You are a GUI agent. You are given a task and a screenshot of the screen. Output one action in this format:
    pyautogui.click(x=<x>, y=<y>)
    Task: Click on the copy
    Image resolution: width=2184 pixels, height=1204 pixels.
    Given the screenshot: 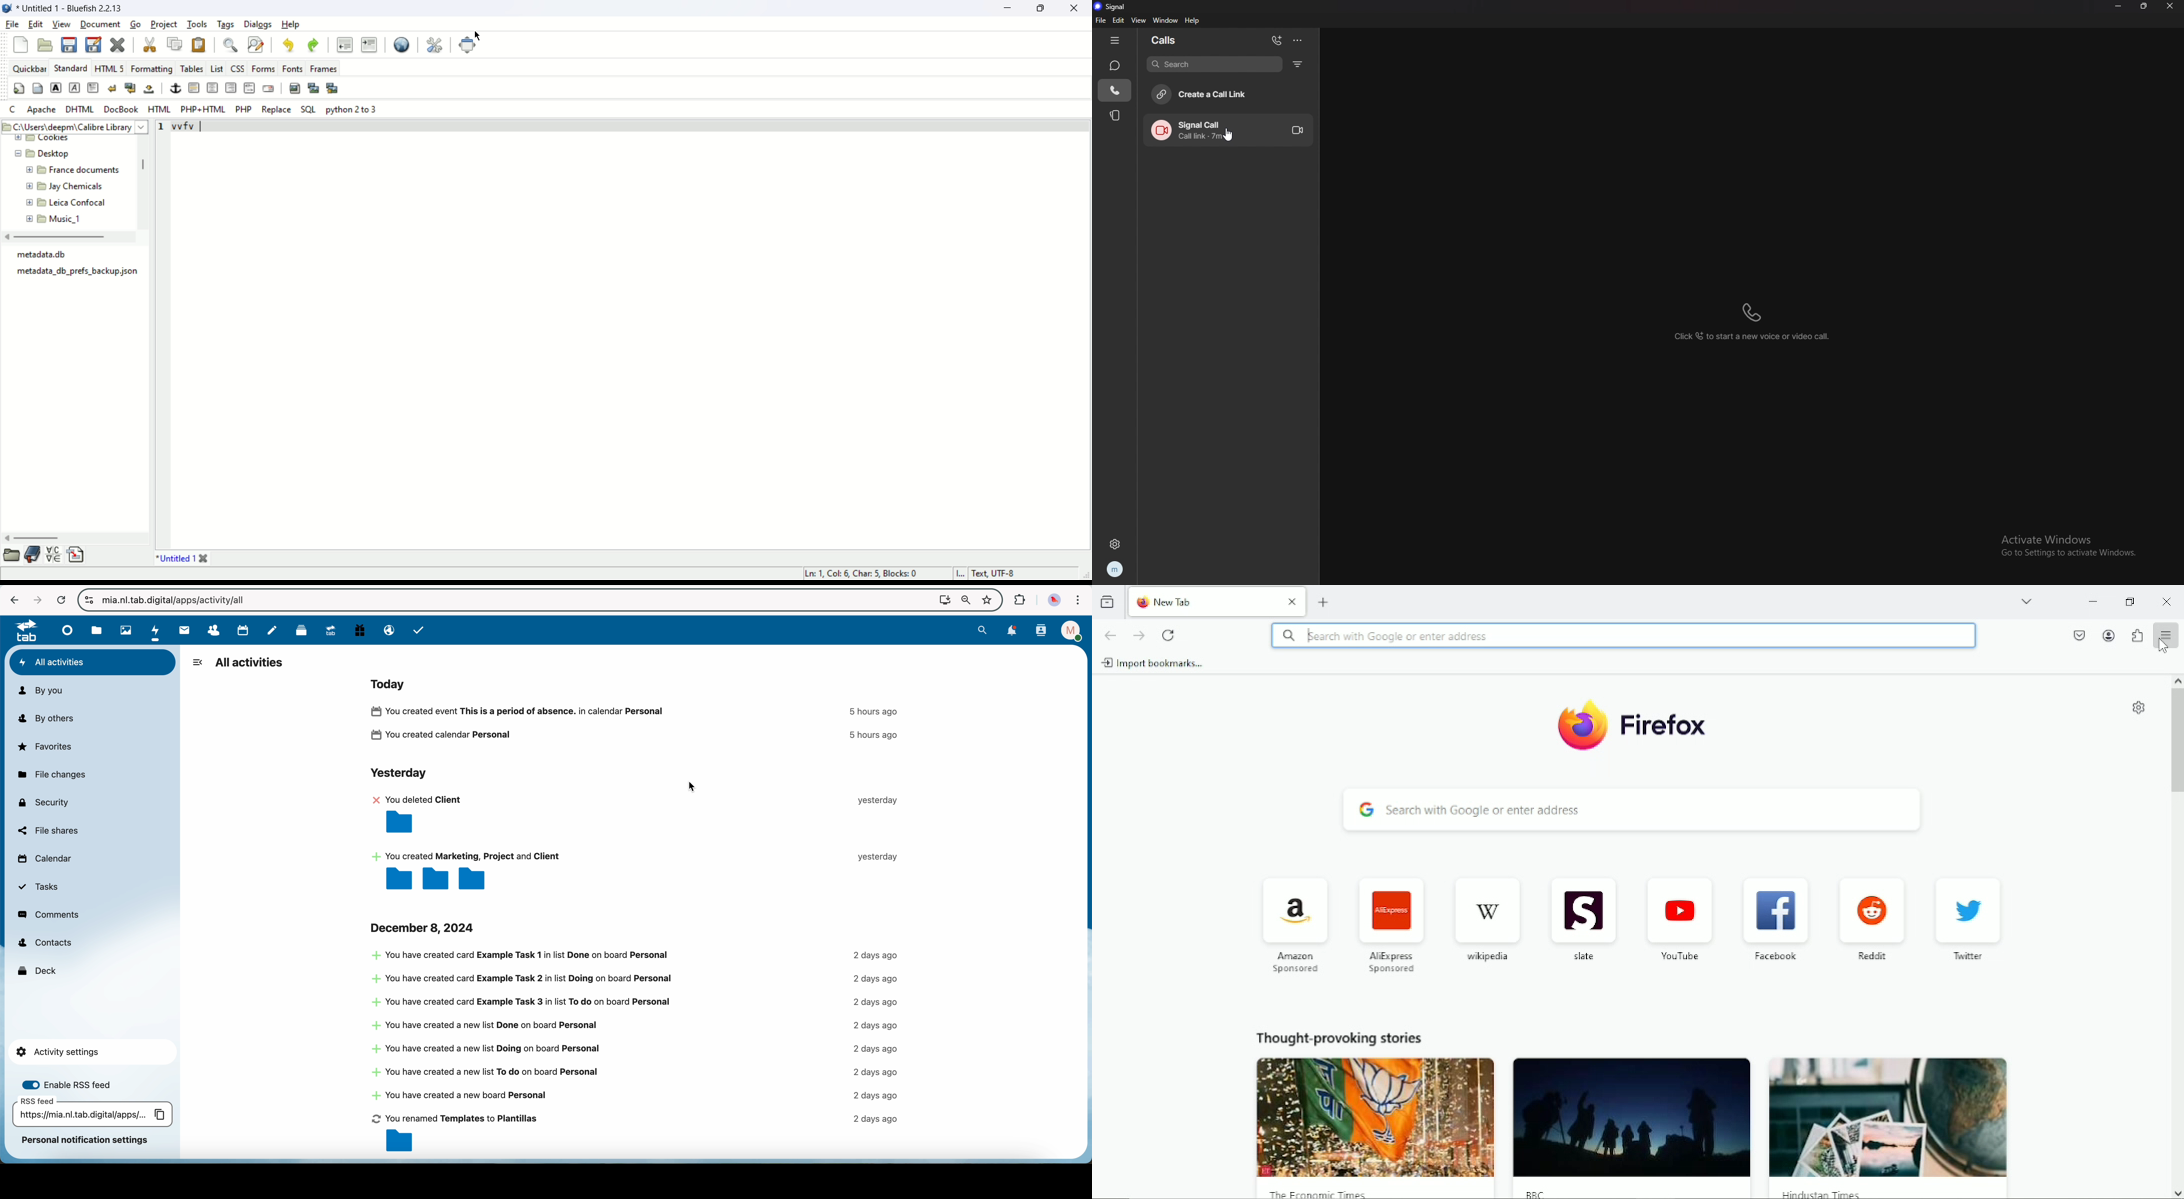 What is the action you would take?
    pyautogui.click(x=174, y=44)
    